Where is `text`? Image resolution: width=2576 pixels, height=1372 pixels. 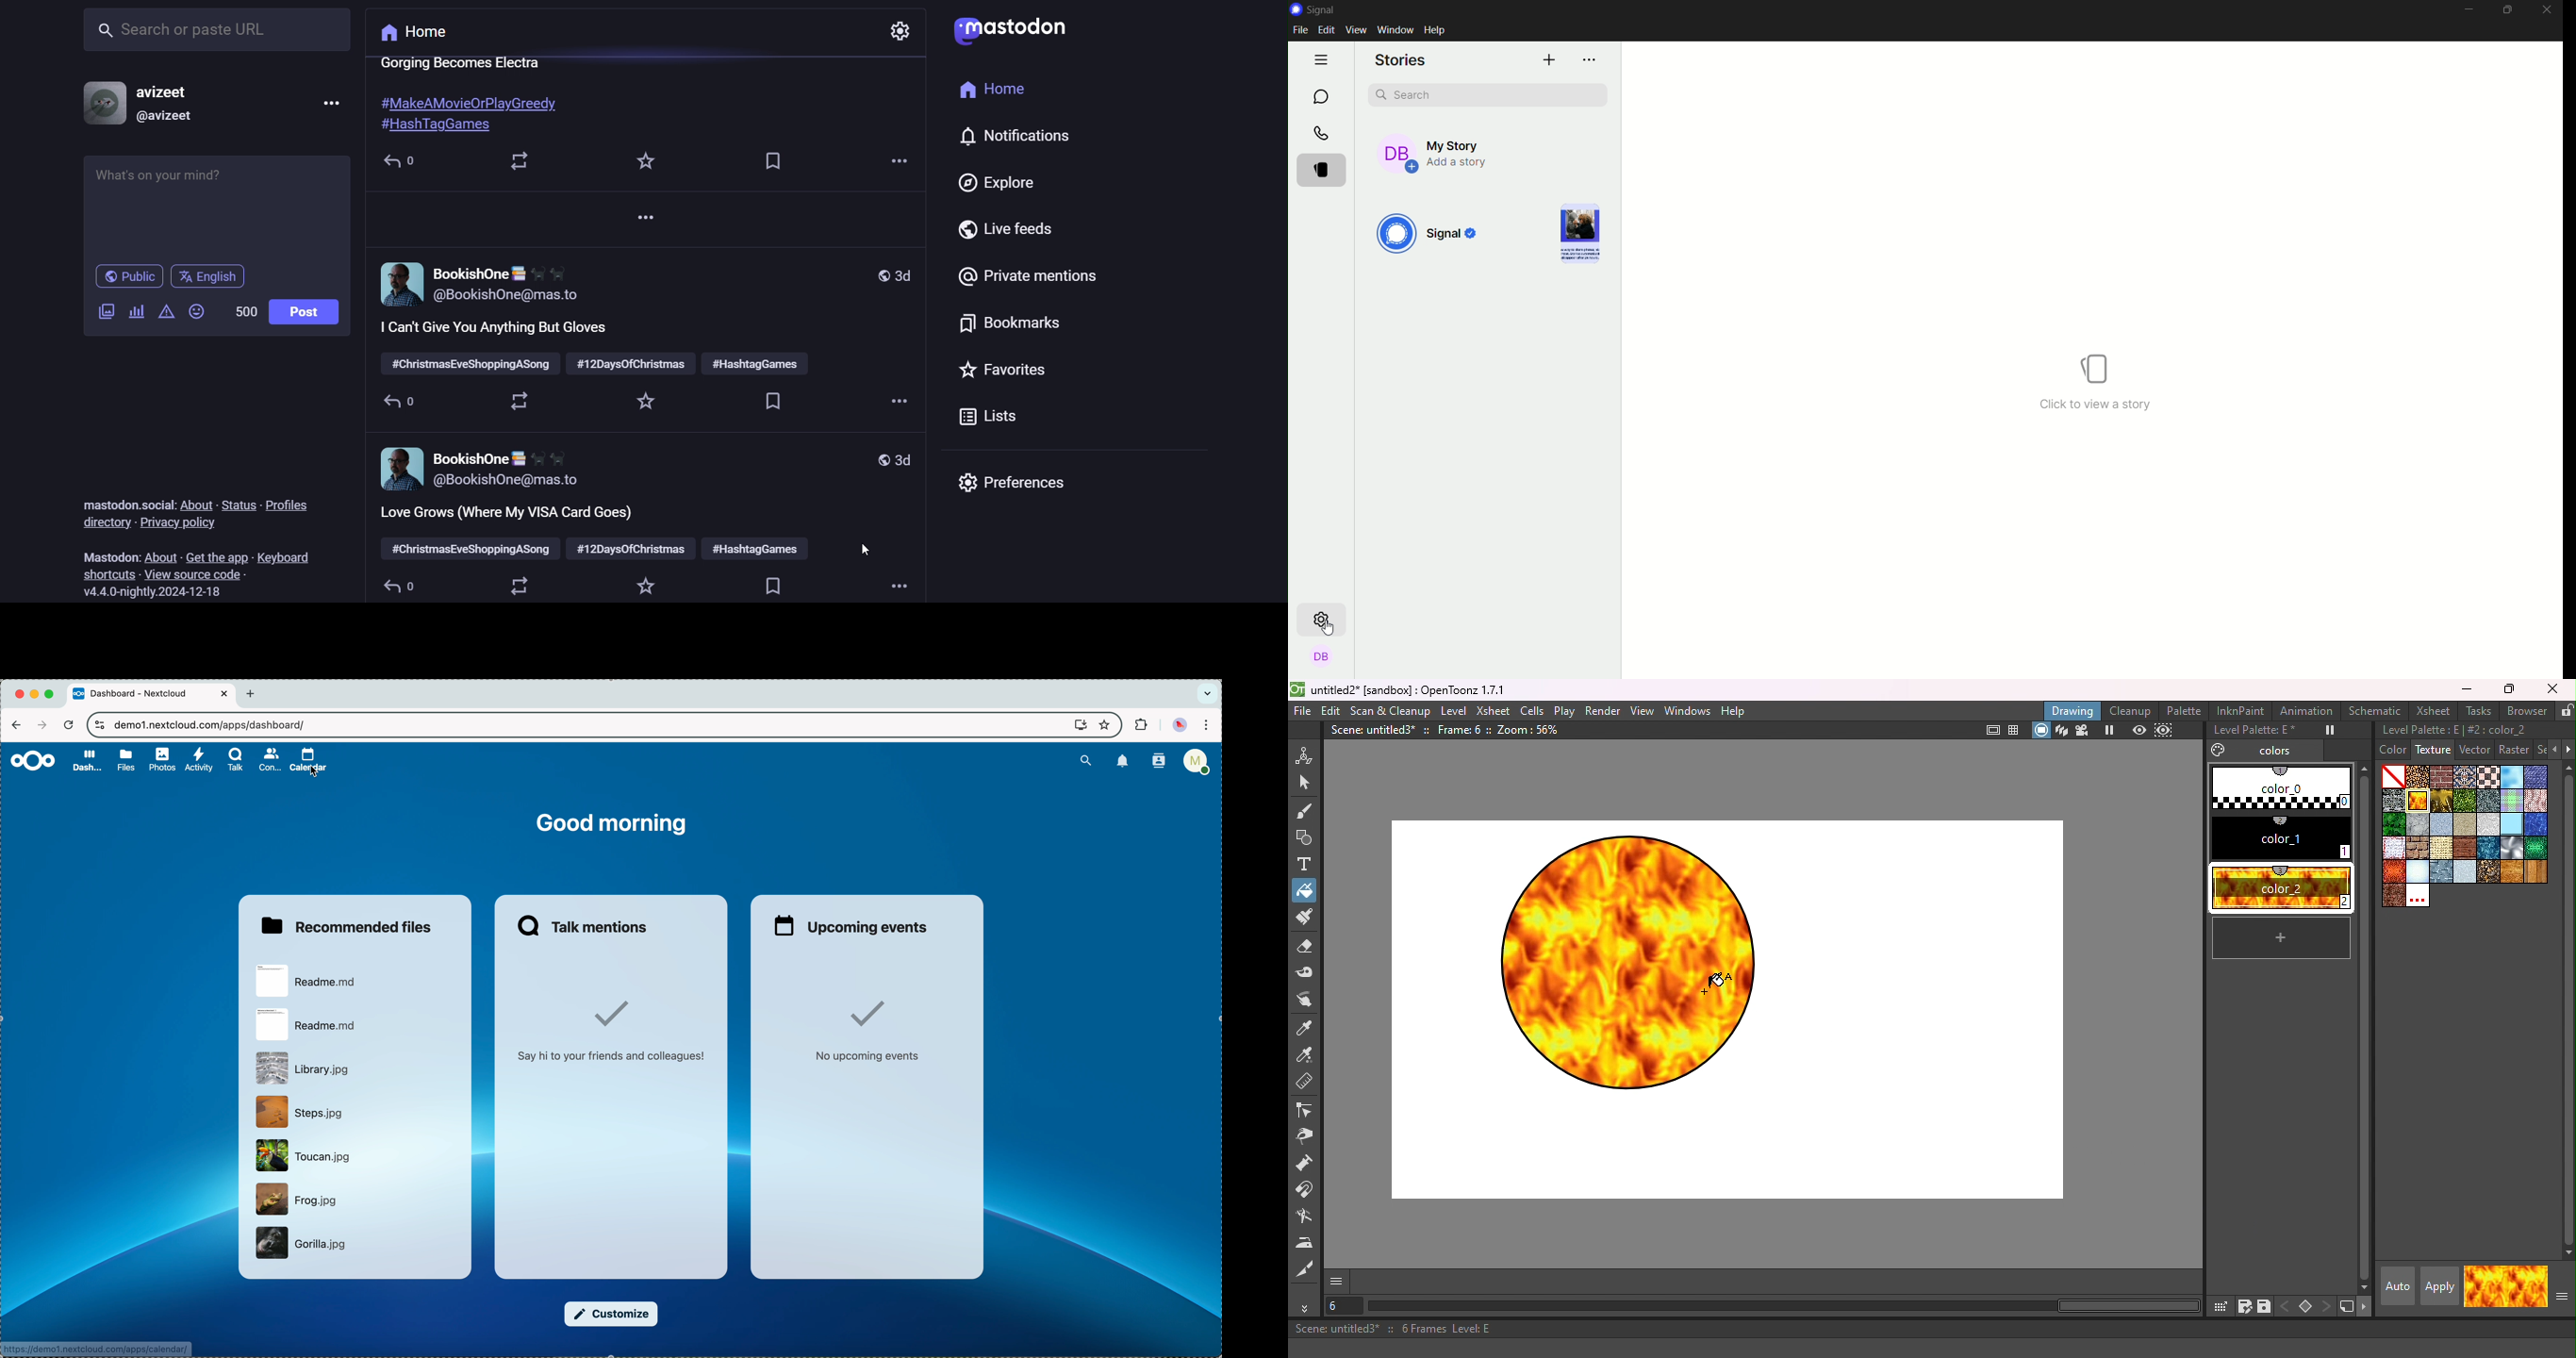 text is located at coordinates (462, 63).